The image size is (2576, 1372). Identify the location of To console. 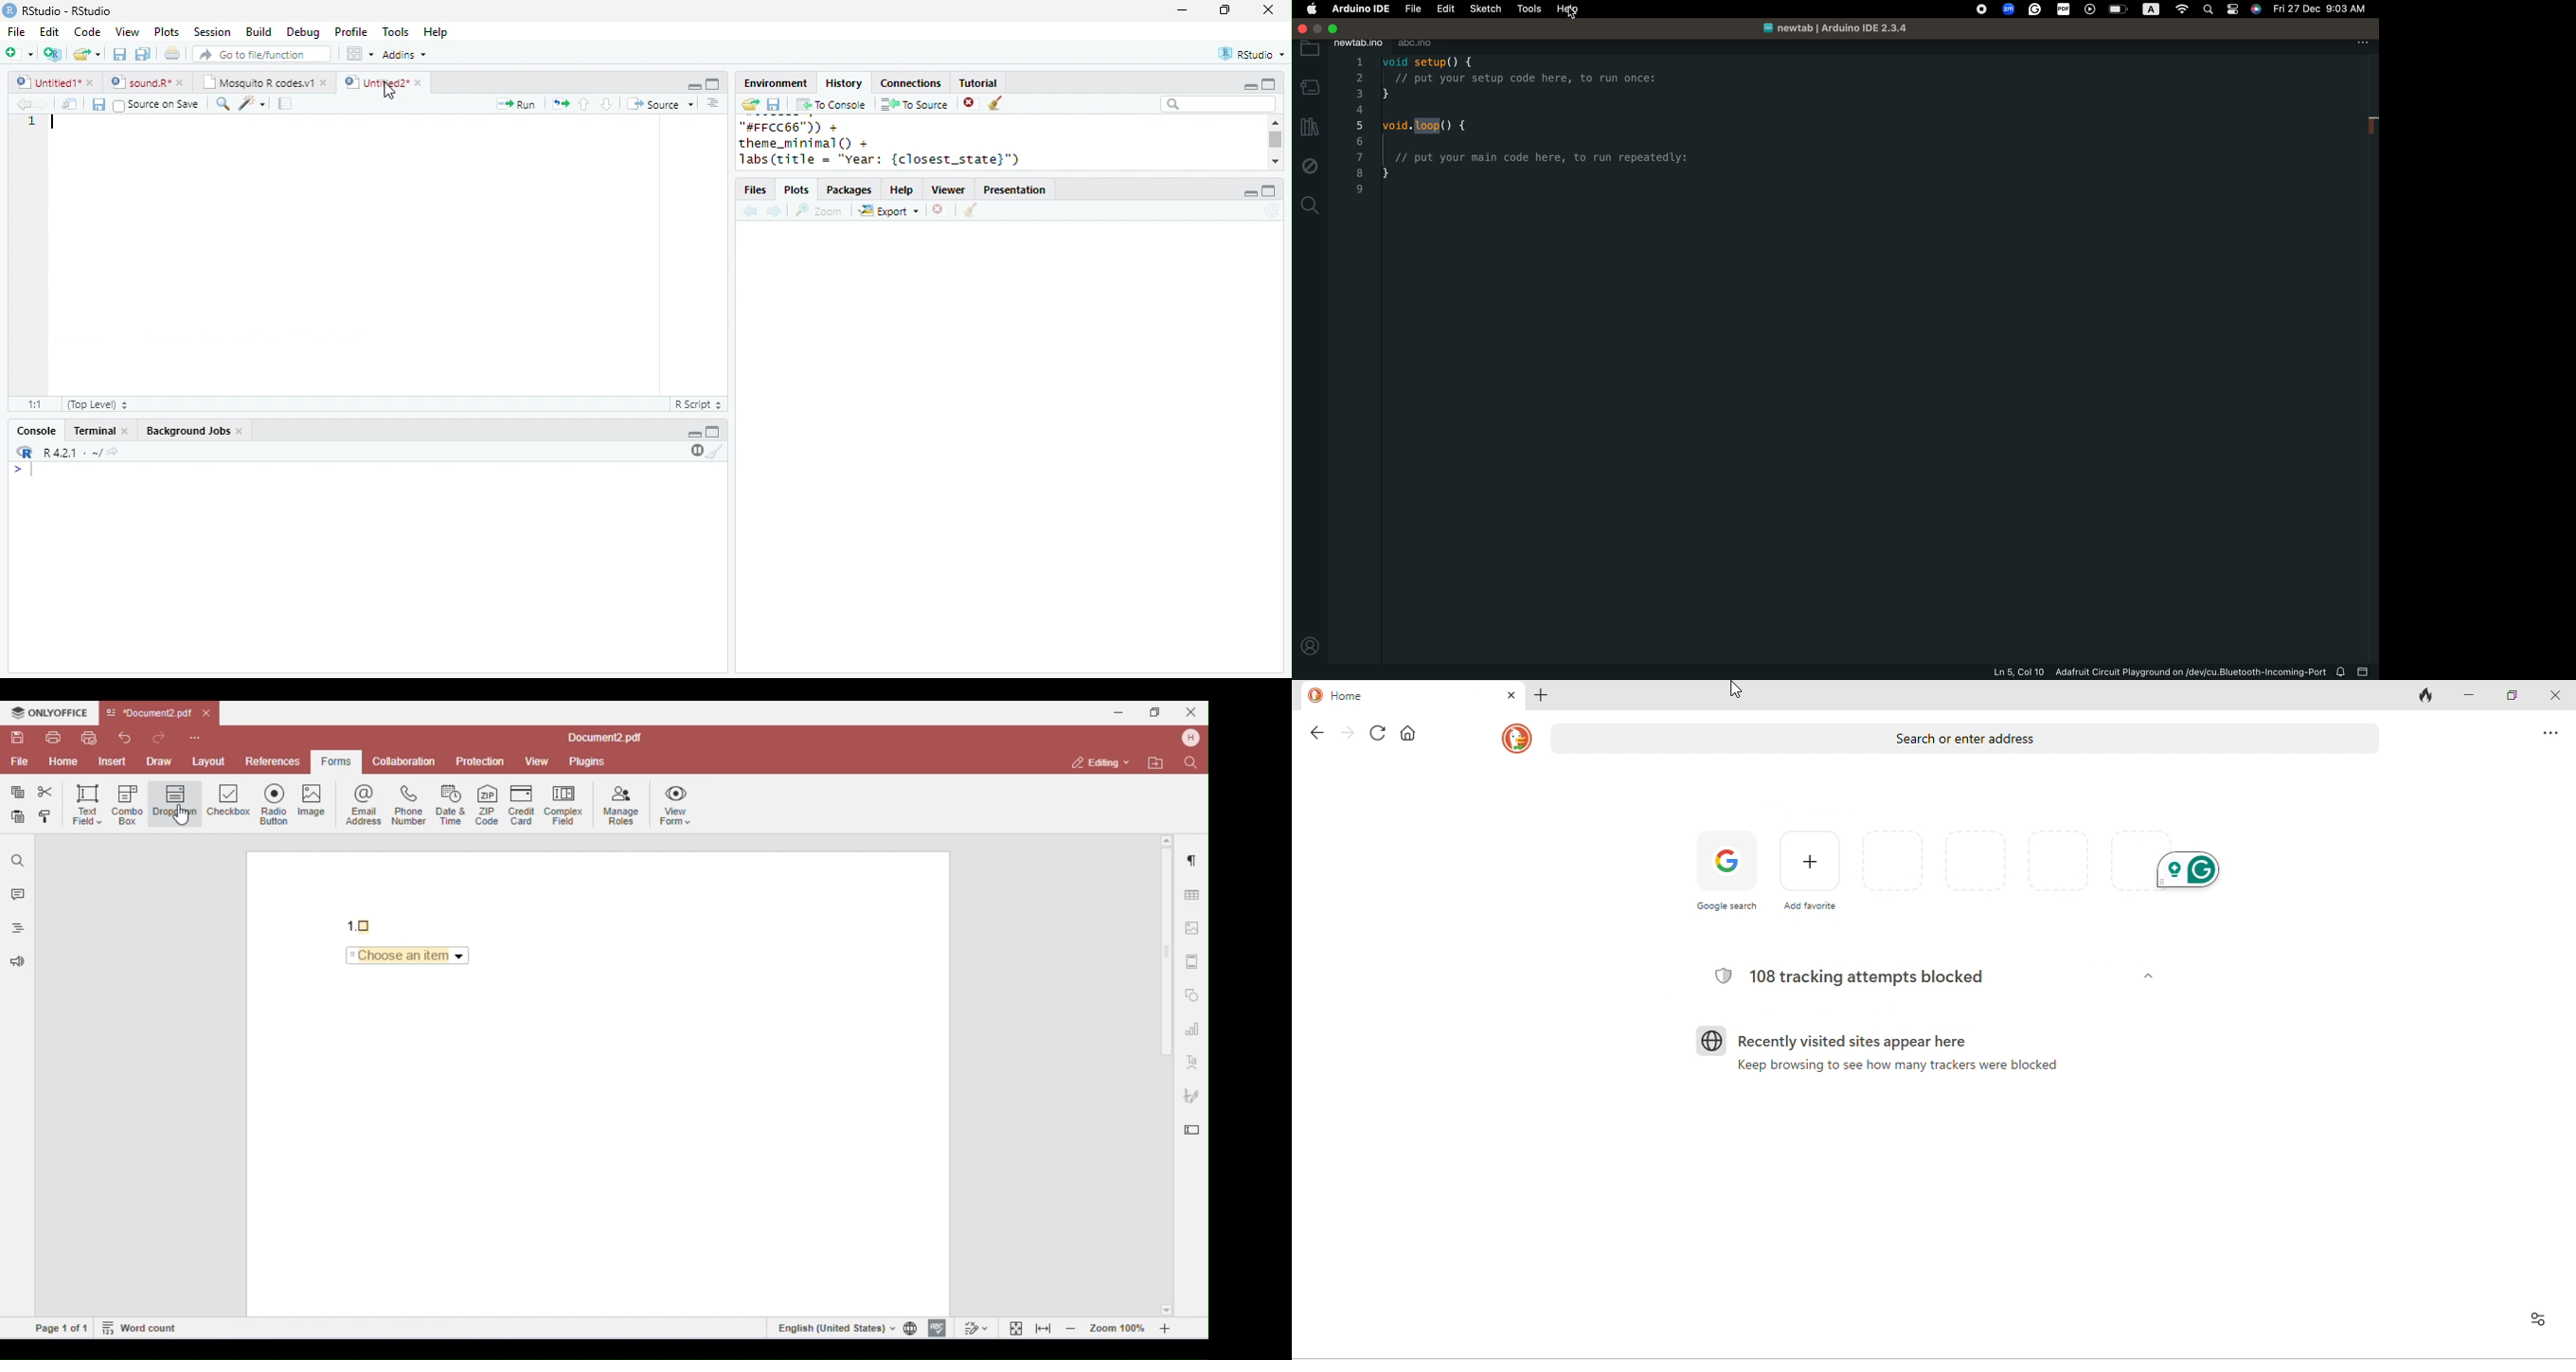
(831, 105).